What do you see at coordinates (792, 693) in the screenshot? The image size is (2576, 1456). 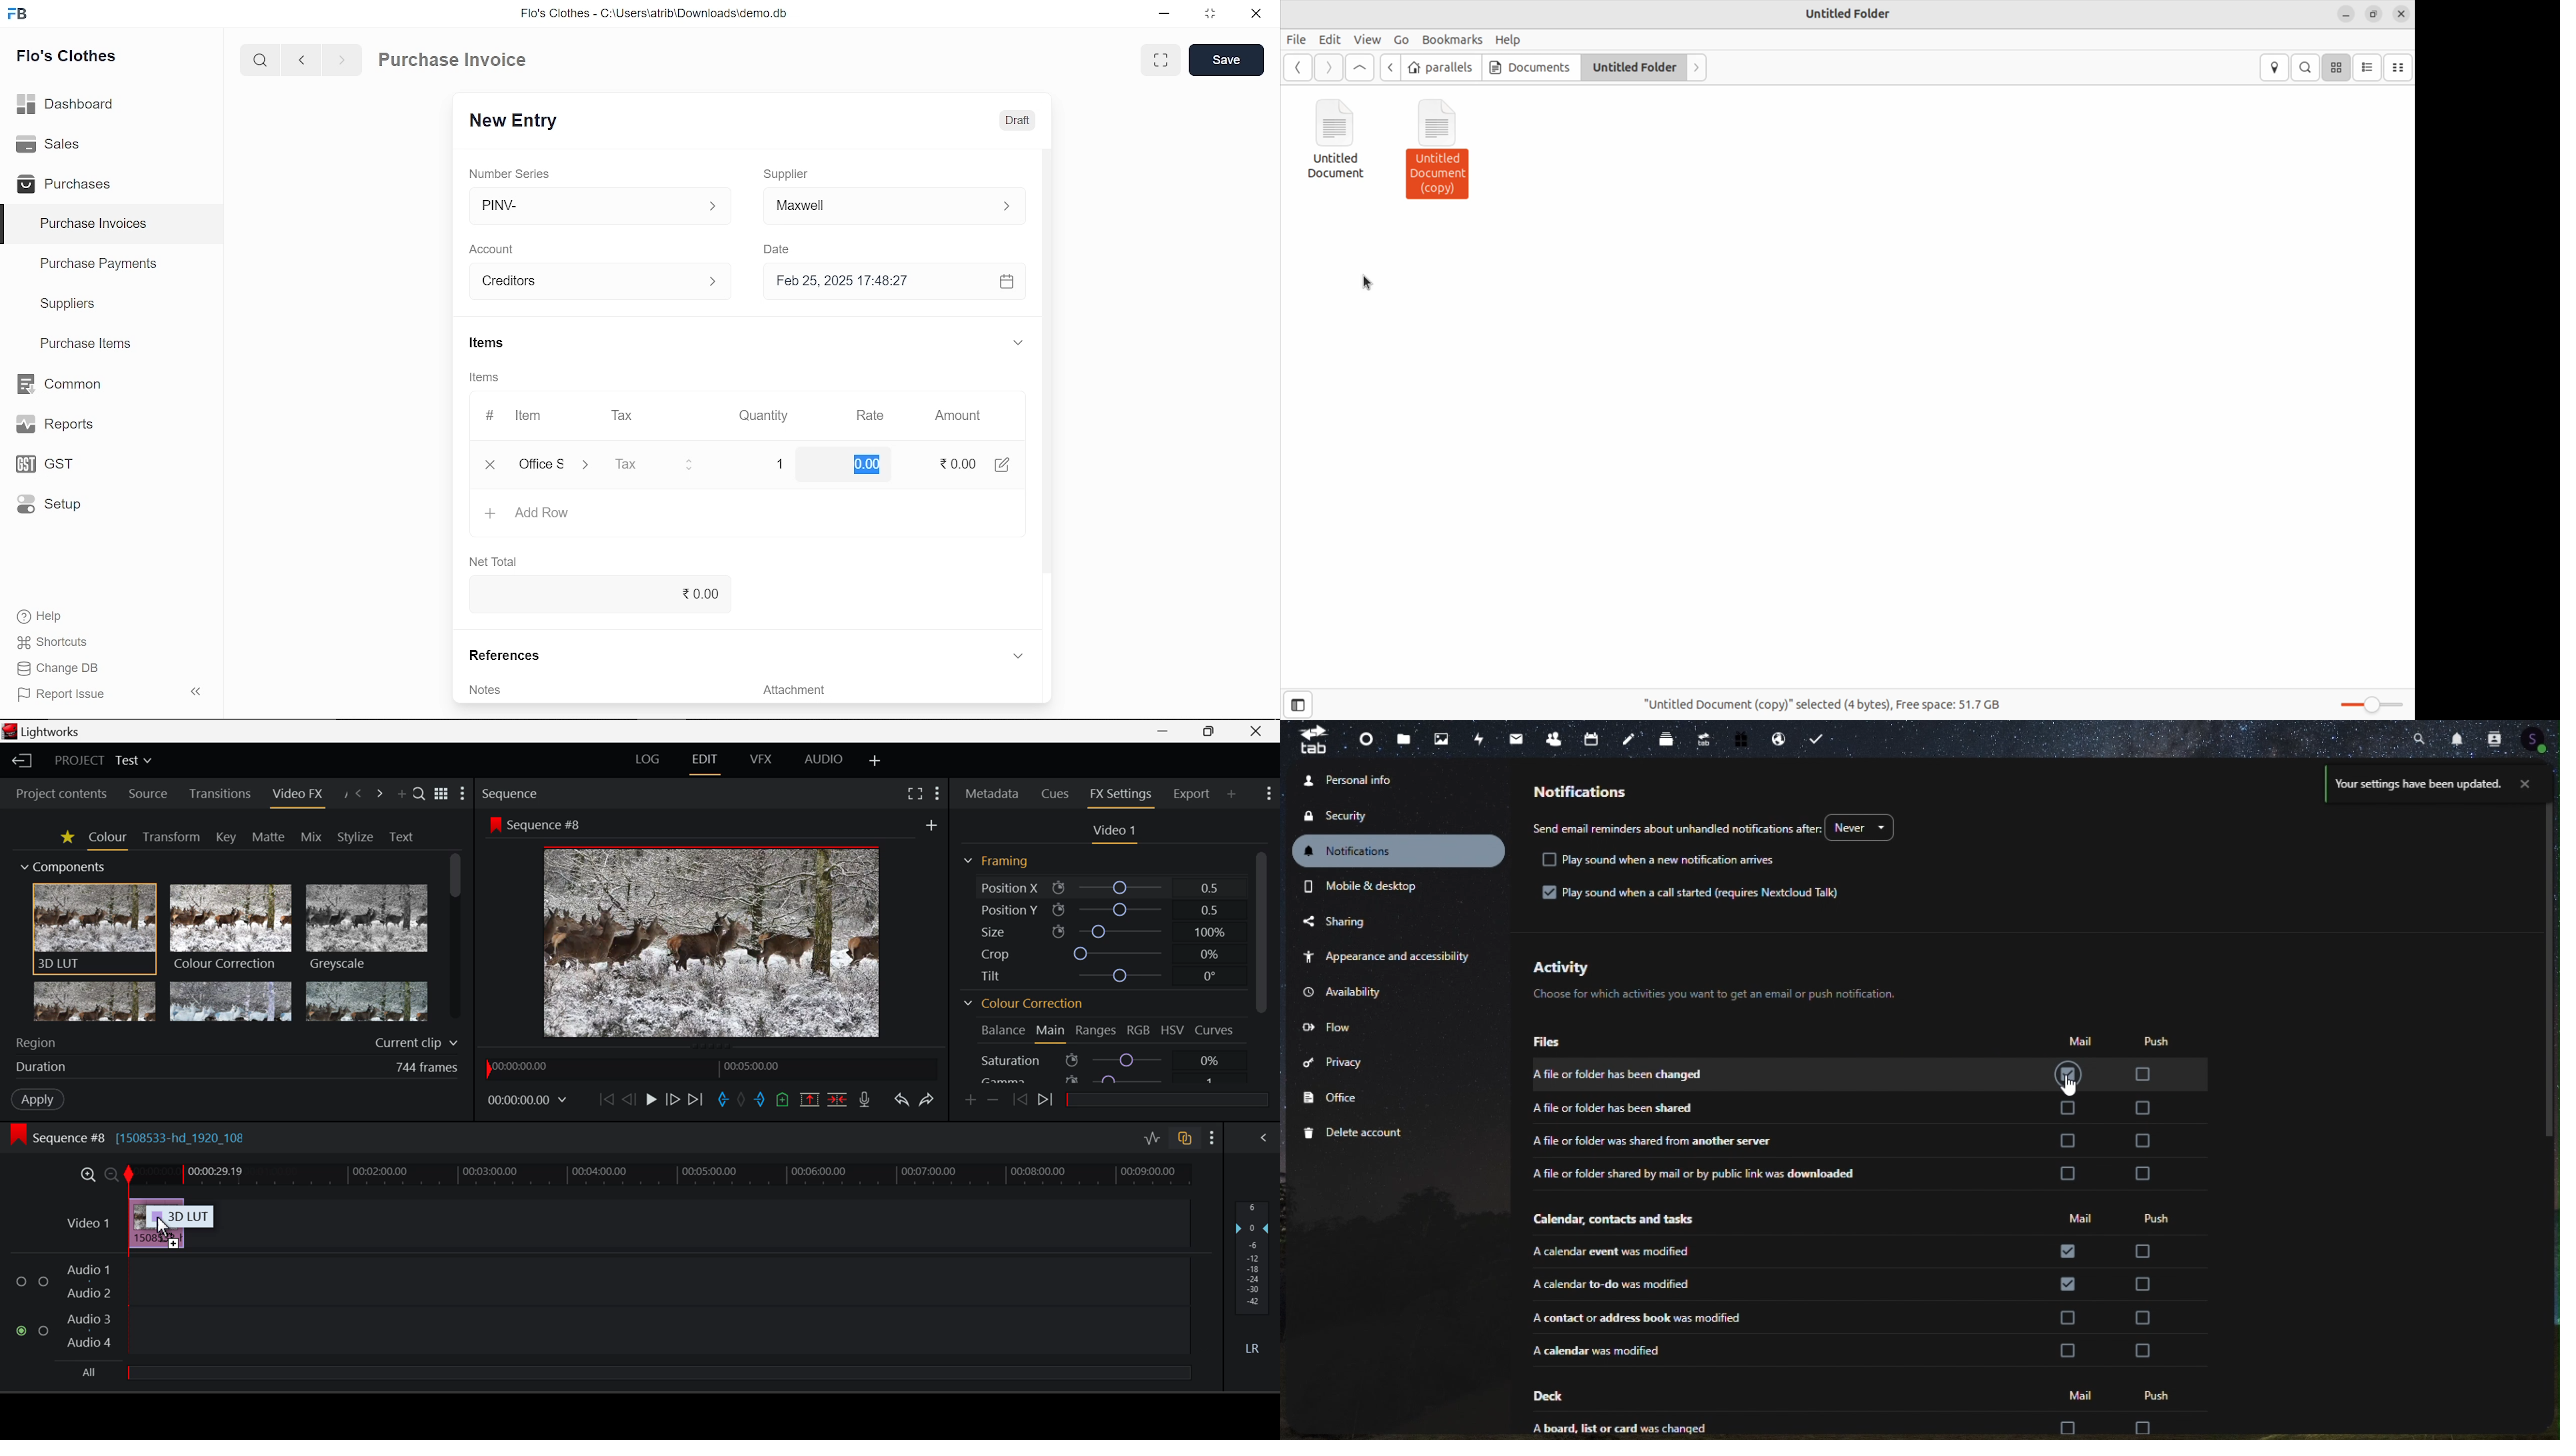 I see `‘Attachment` at bounding box center [792, 693].